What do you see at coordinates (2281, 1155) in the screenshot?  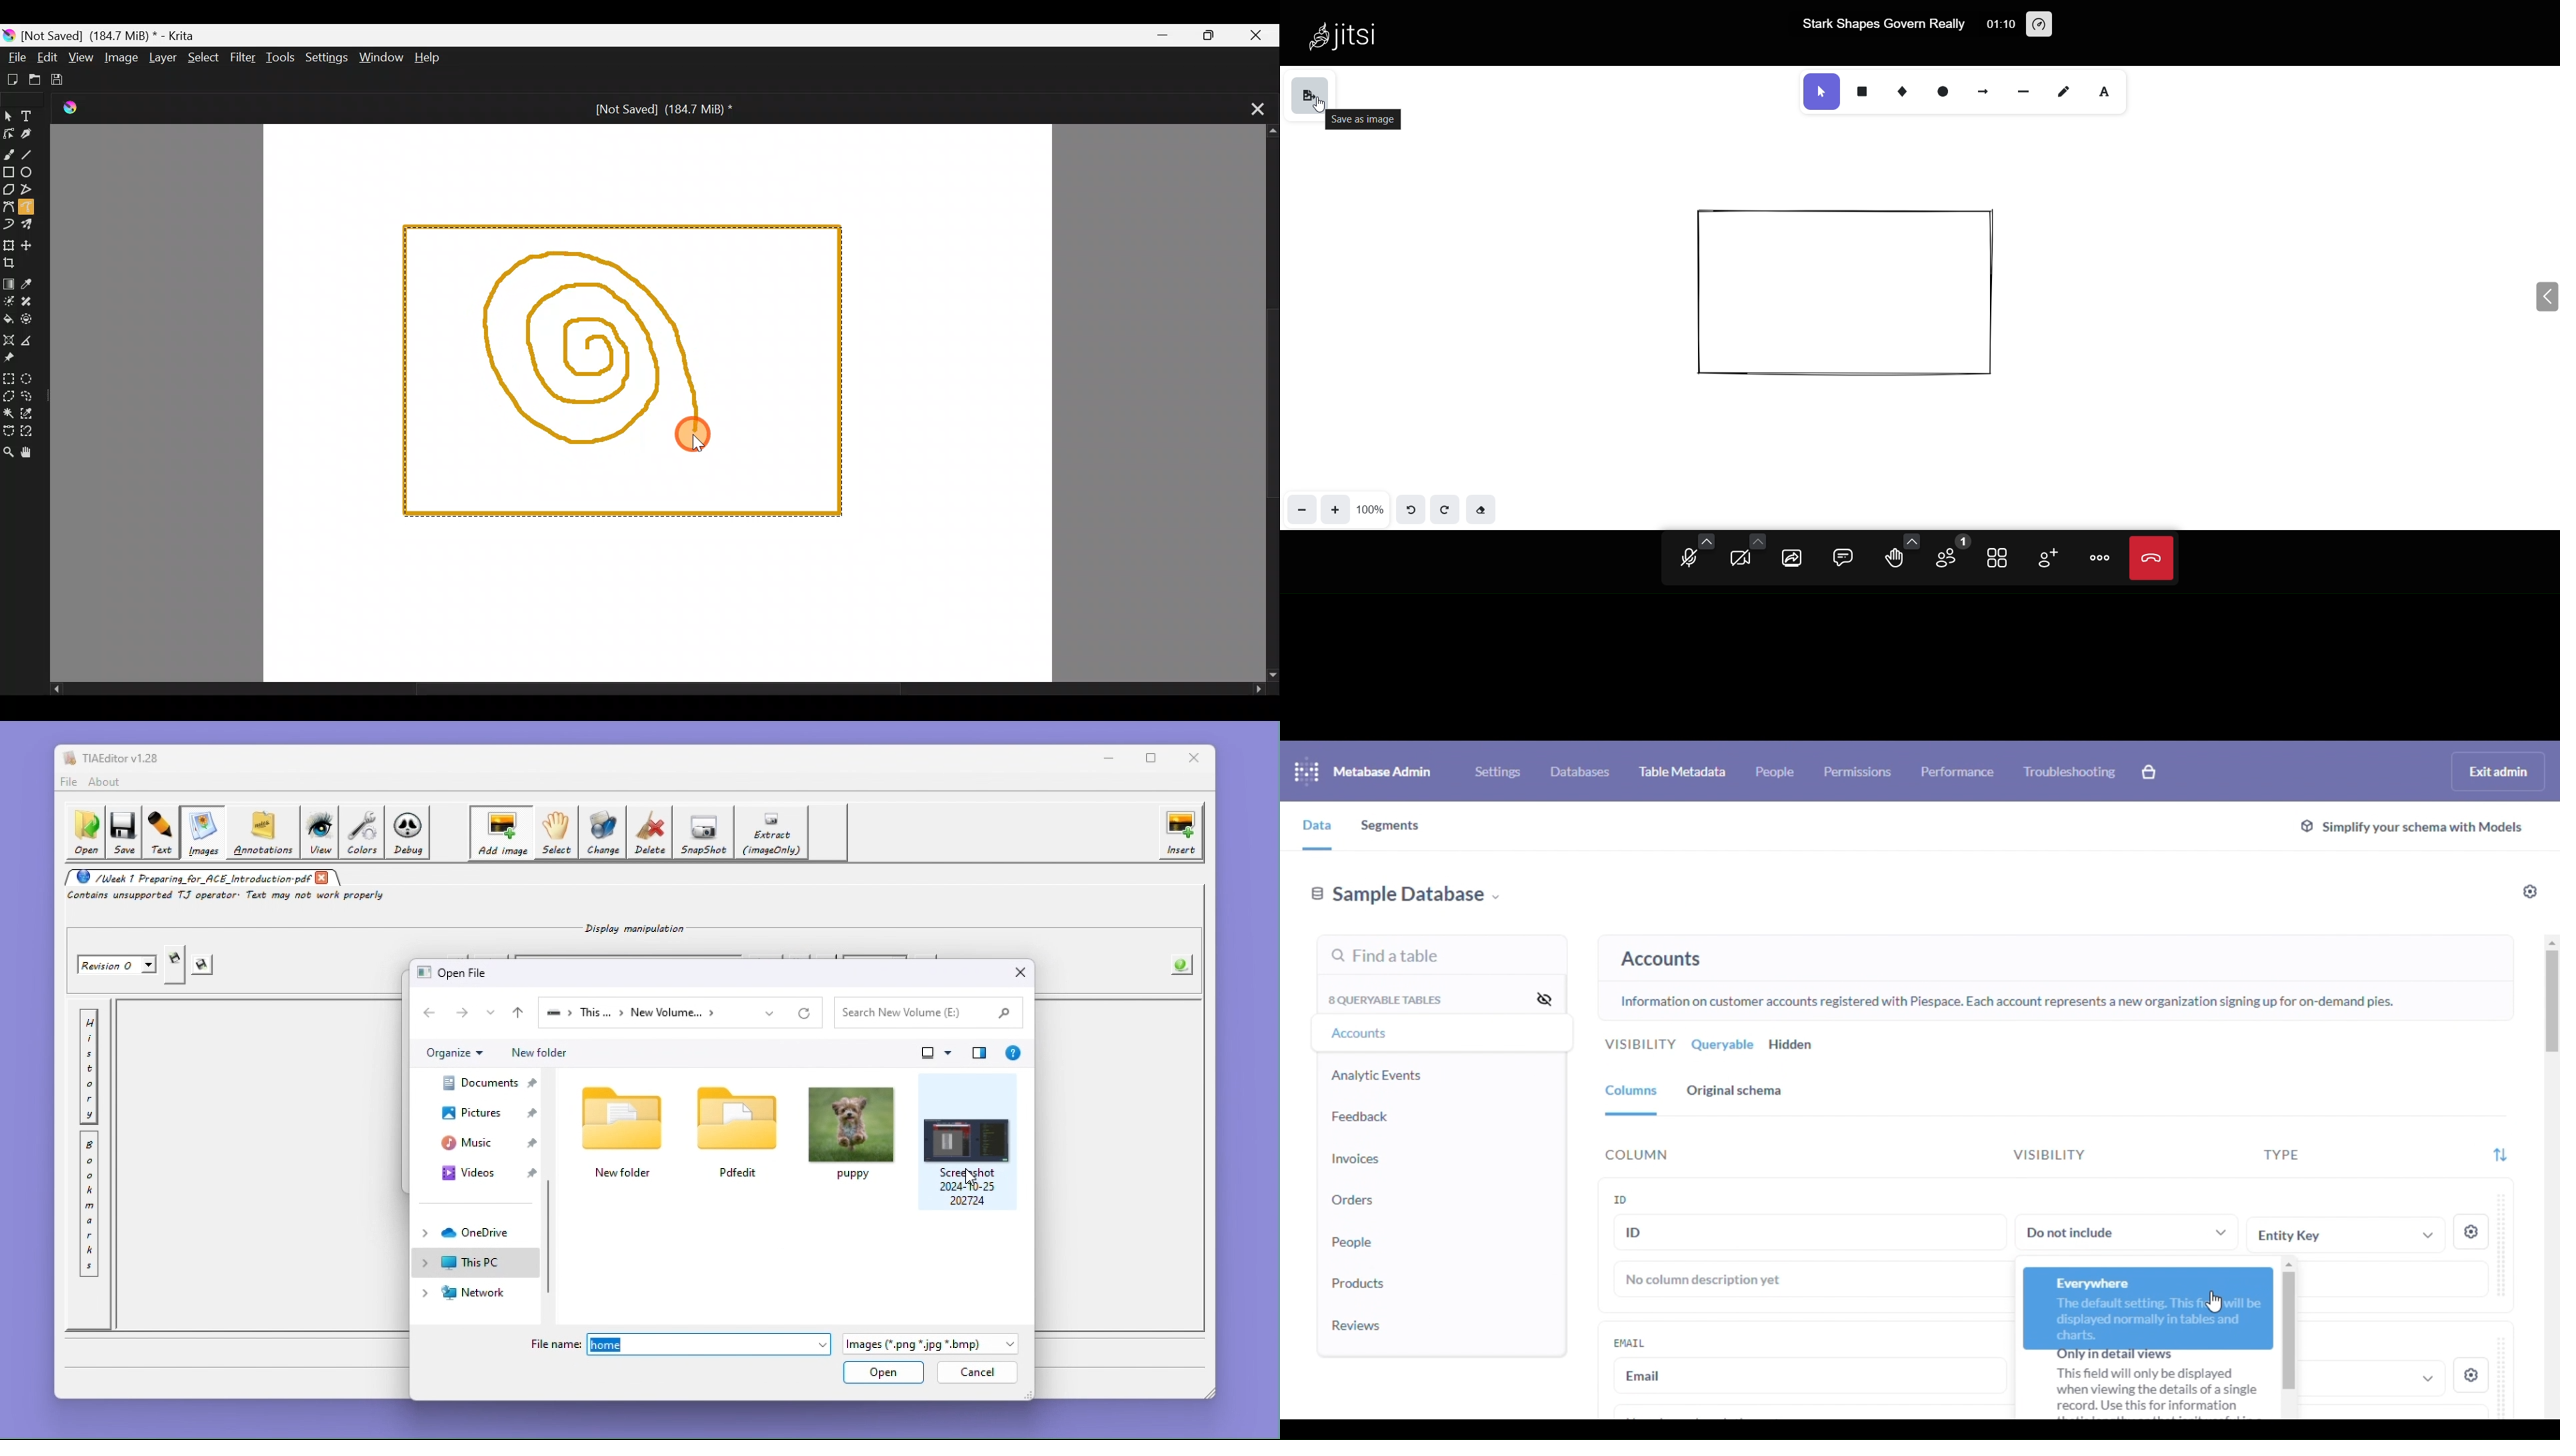 I see `type` at bounding box center [2281, 1155].